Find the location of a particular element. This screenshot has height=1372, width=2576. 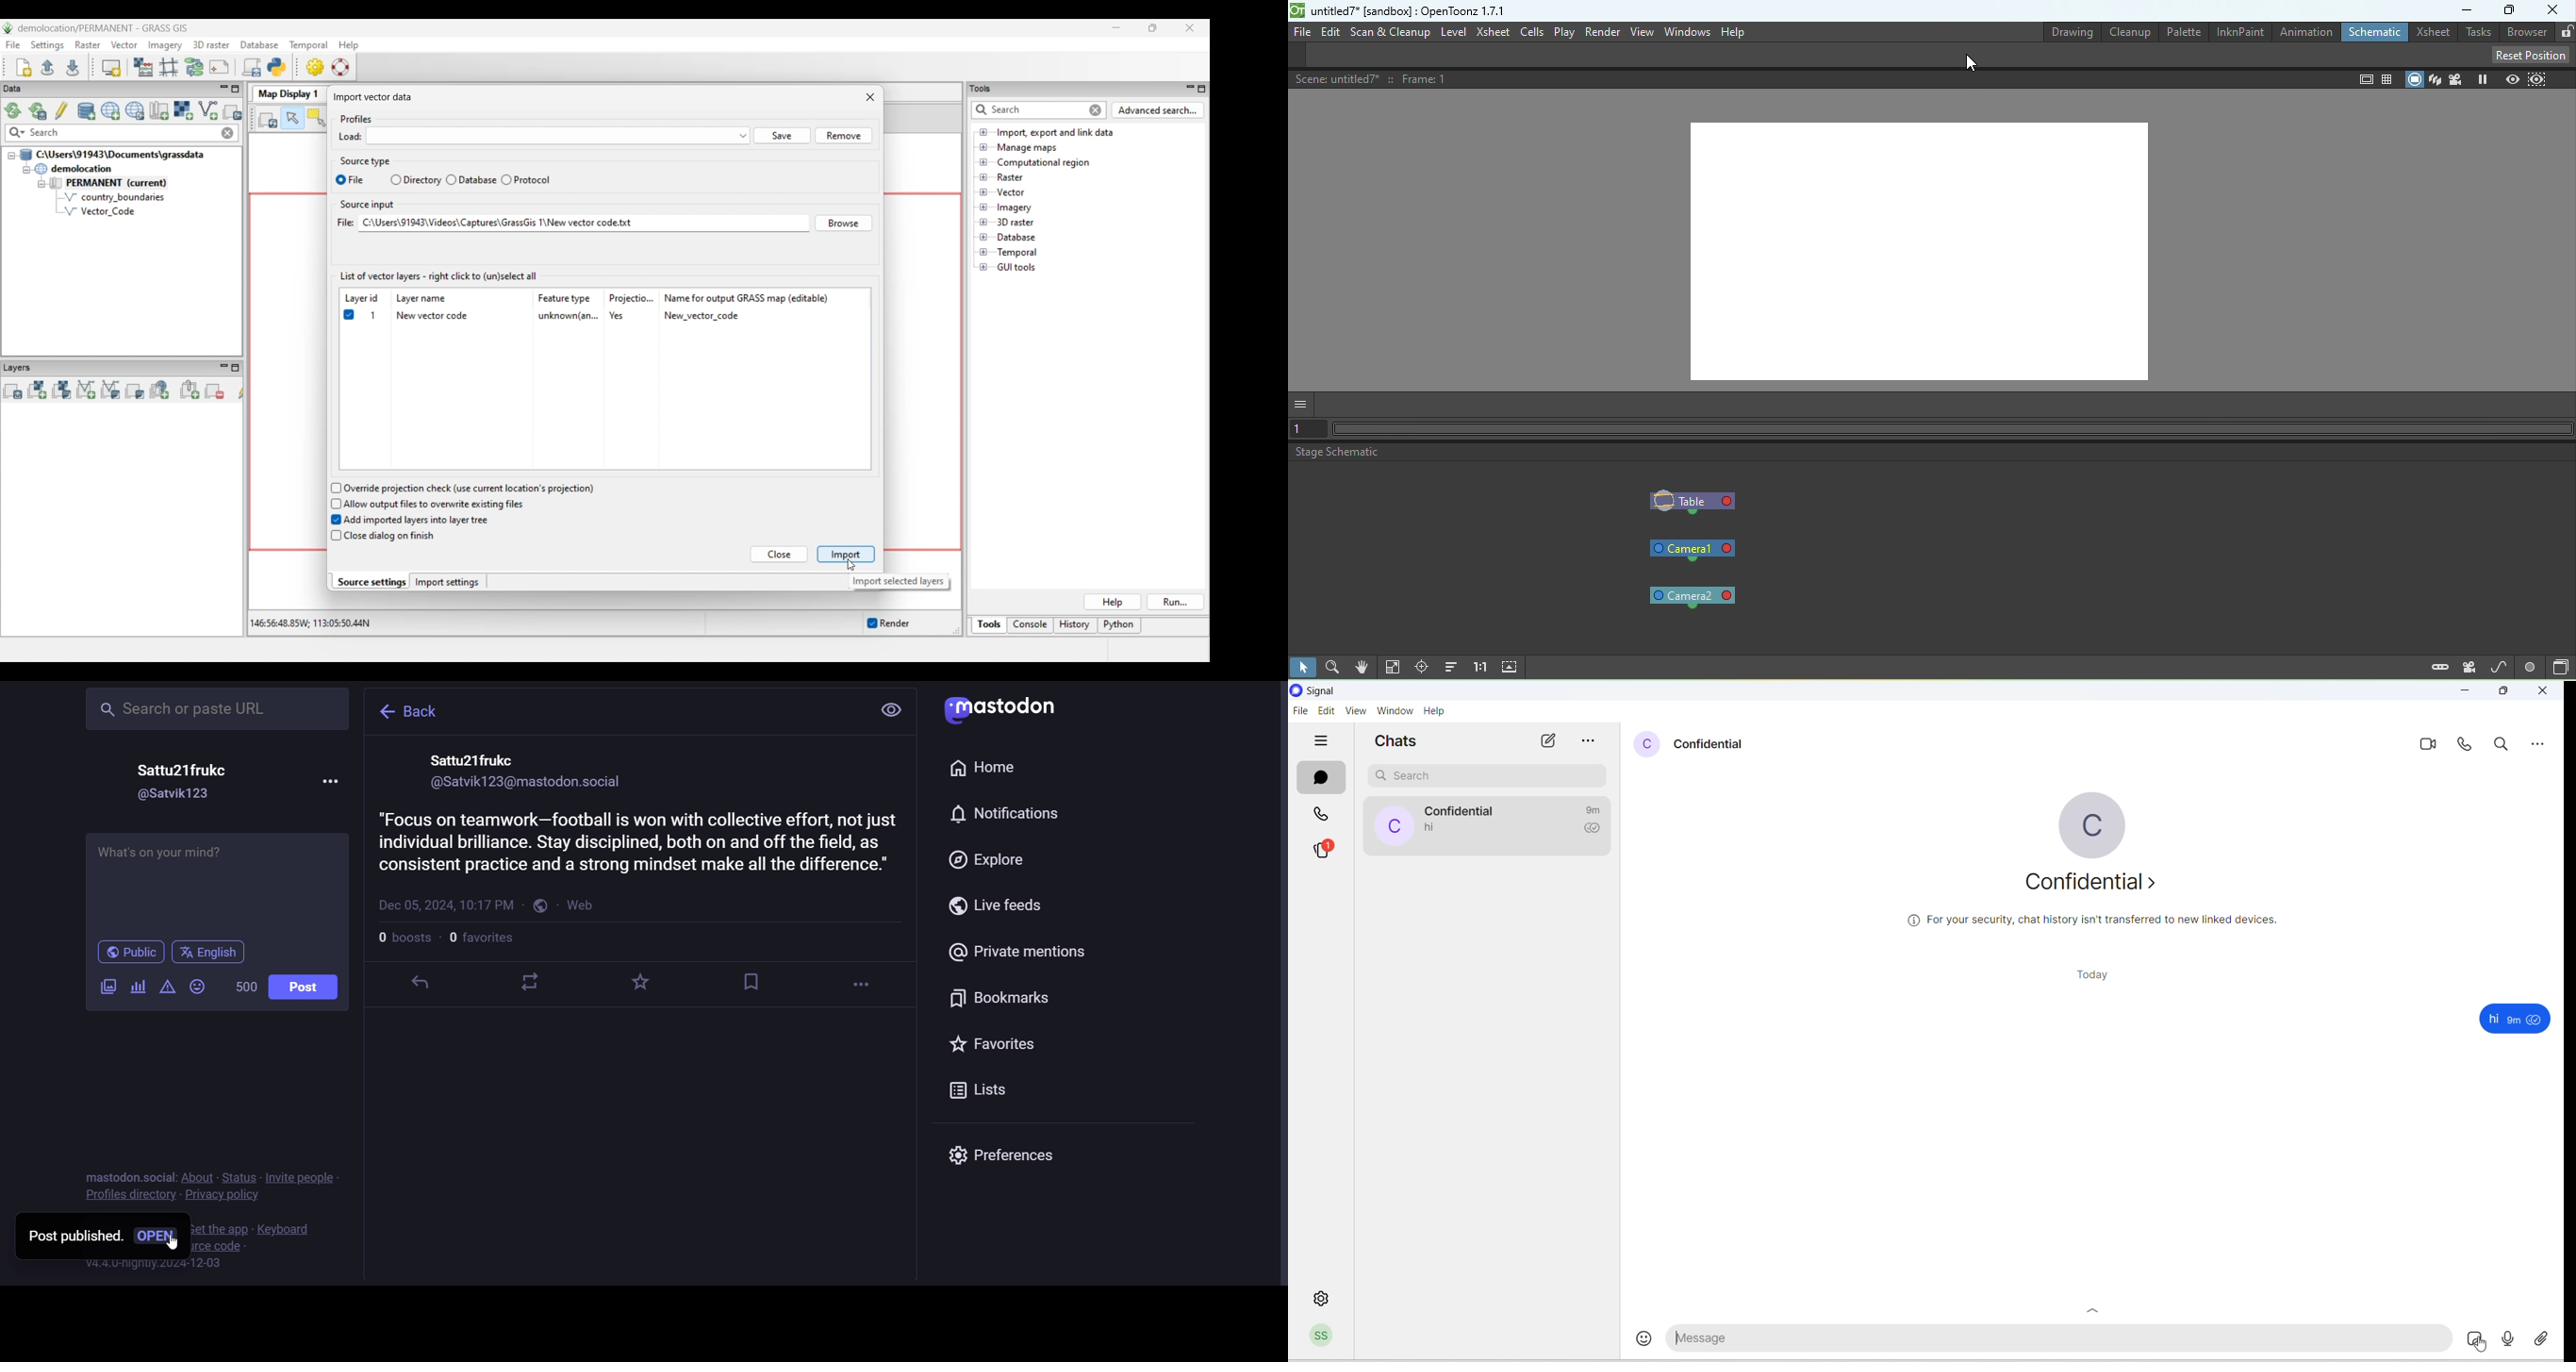

Reset position is located at coordinates (2528, 55).